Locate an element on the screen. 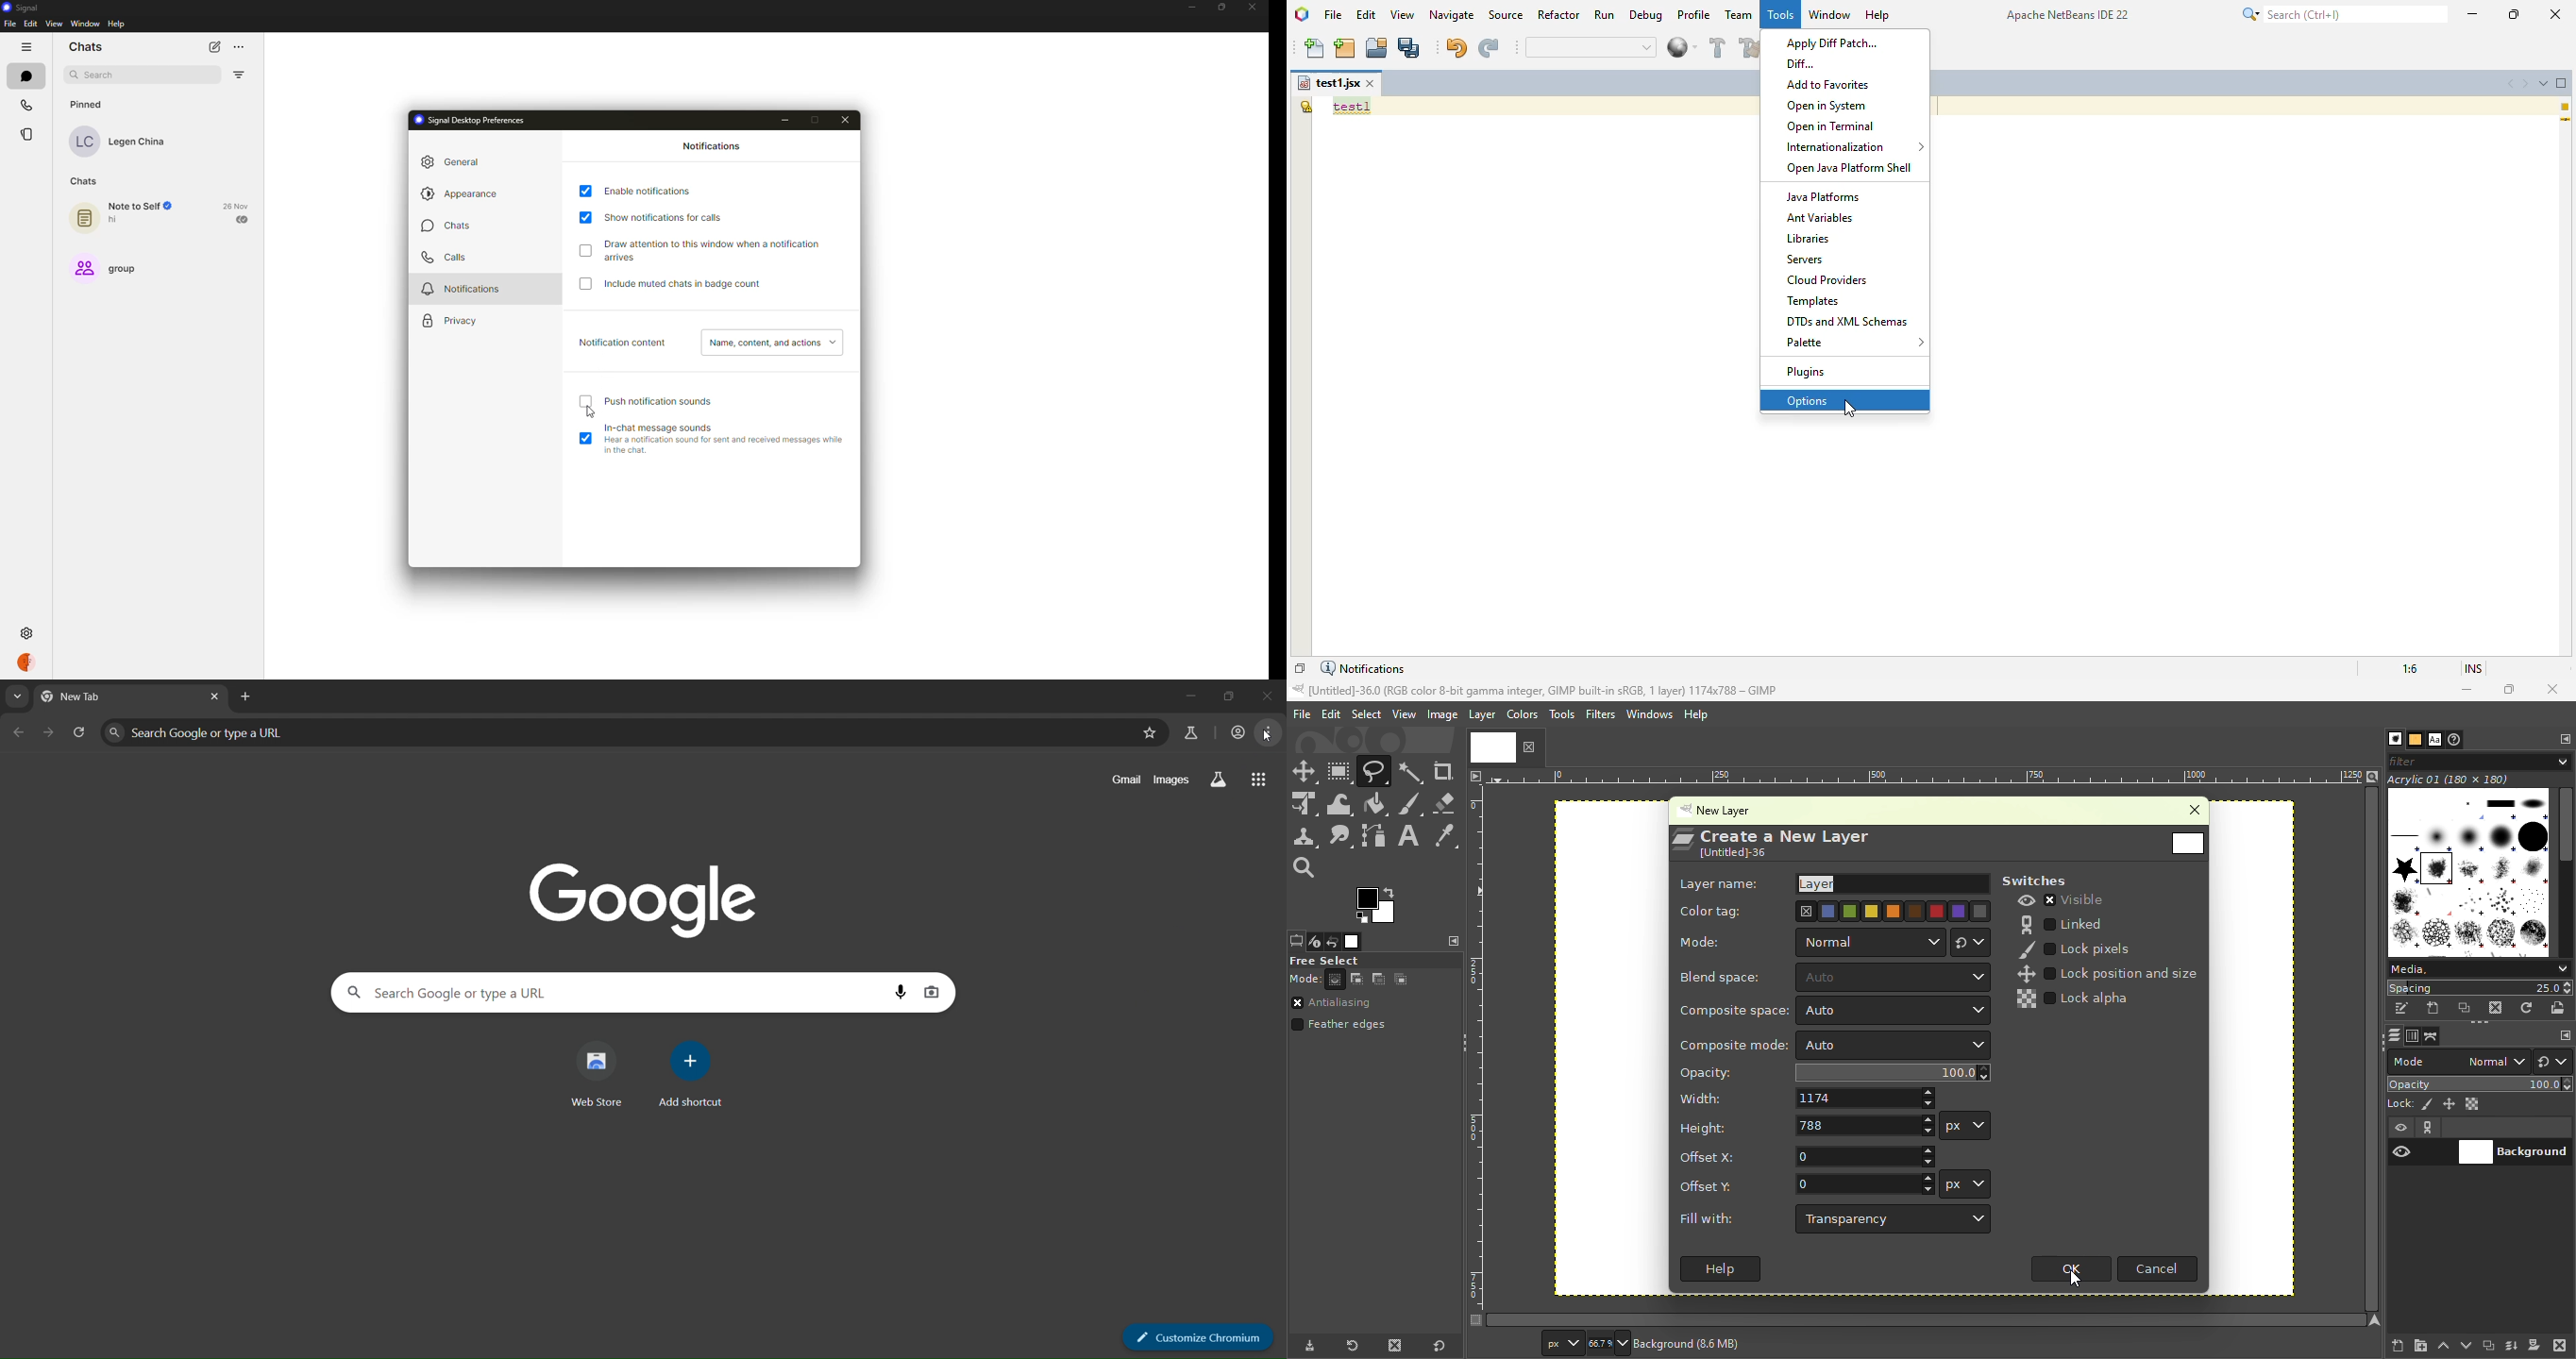 Image resolution: width=2576 pixels, height=1372 pixels. appearance is located at coordinates (464, 194).